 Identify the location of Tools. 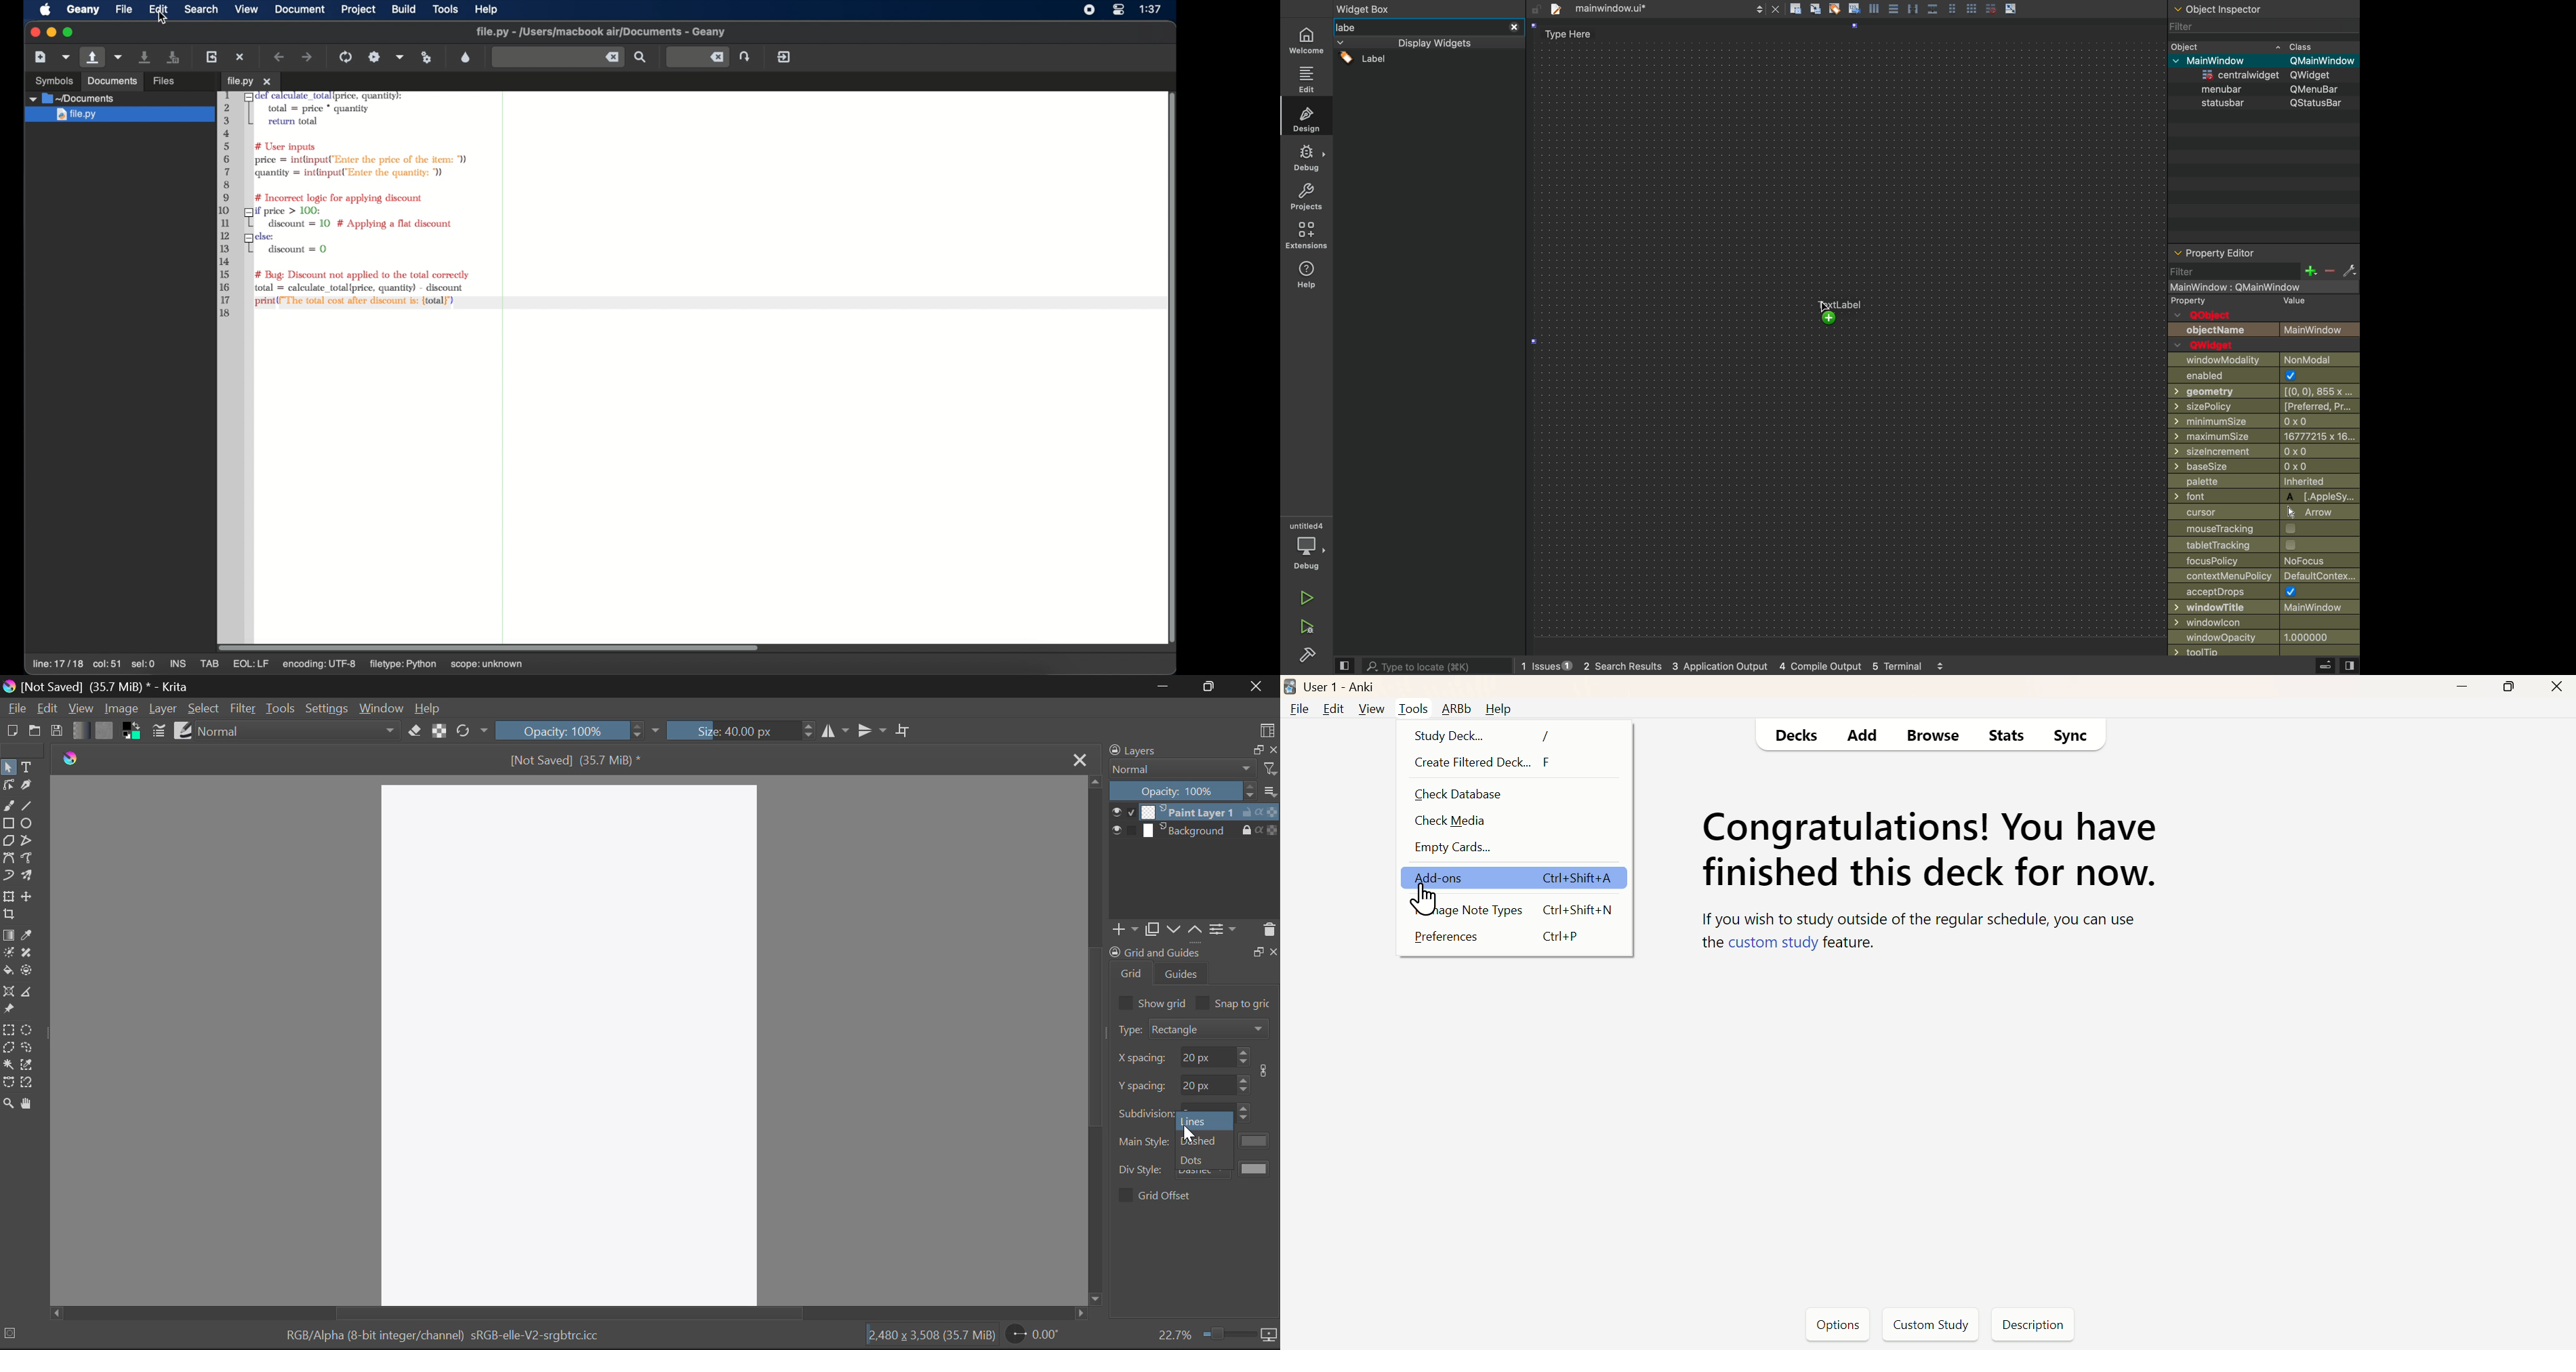
(1414, 709).